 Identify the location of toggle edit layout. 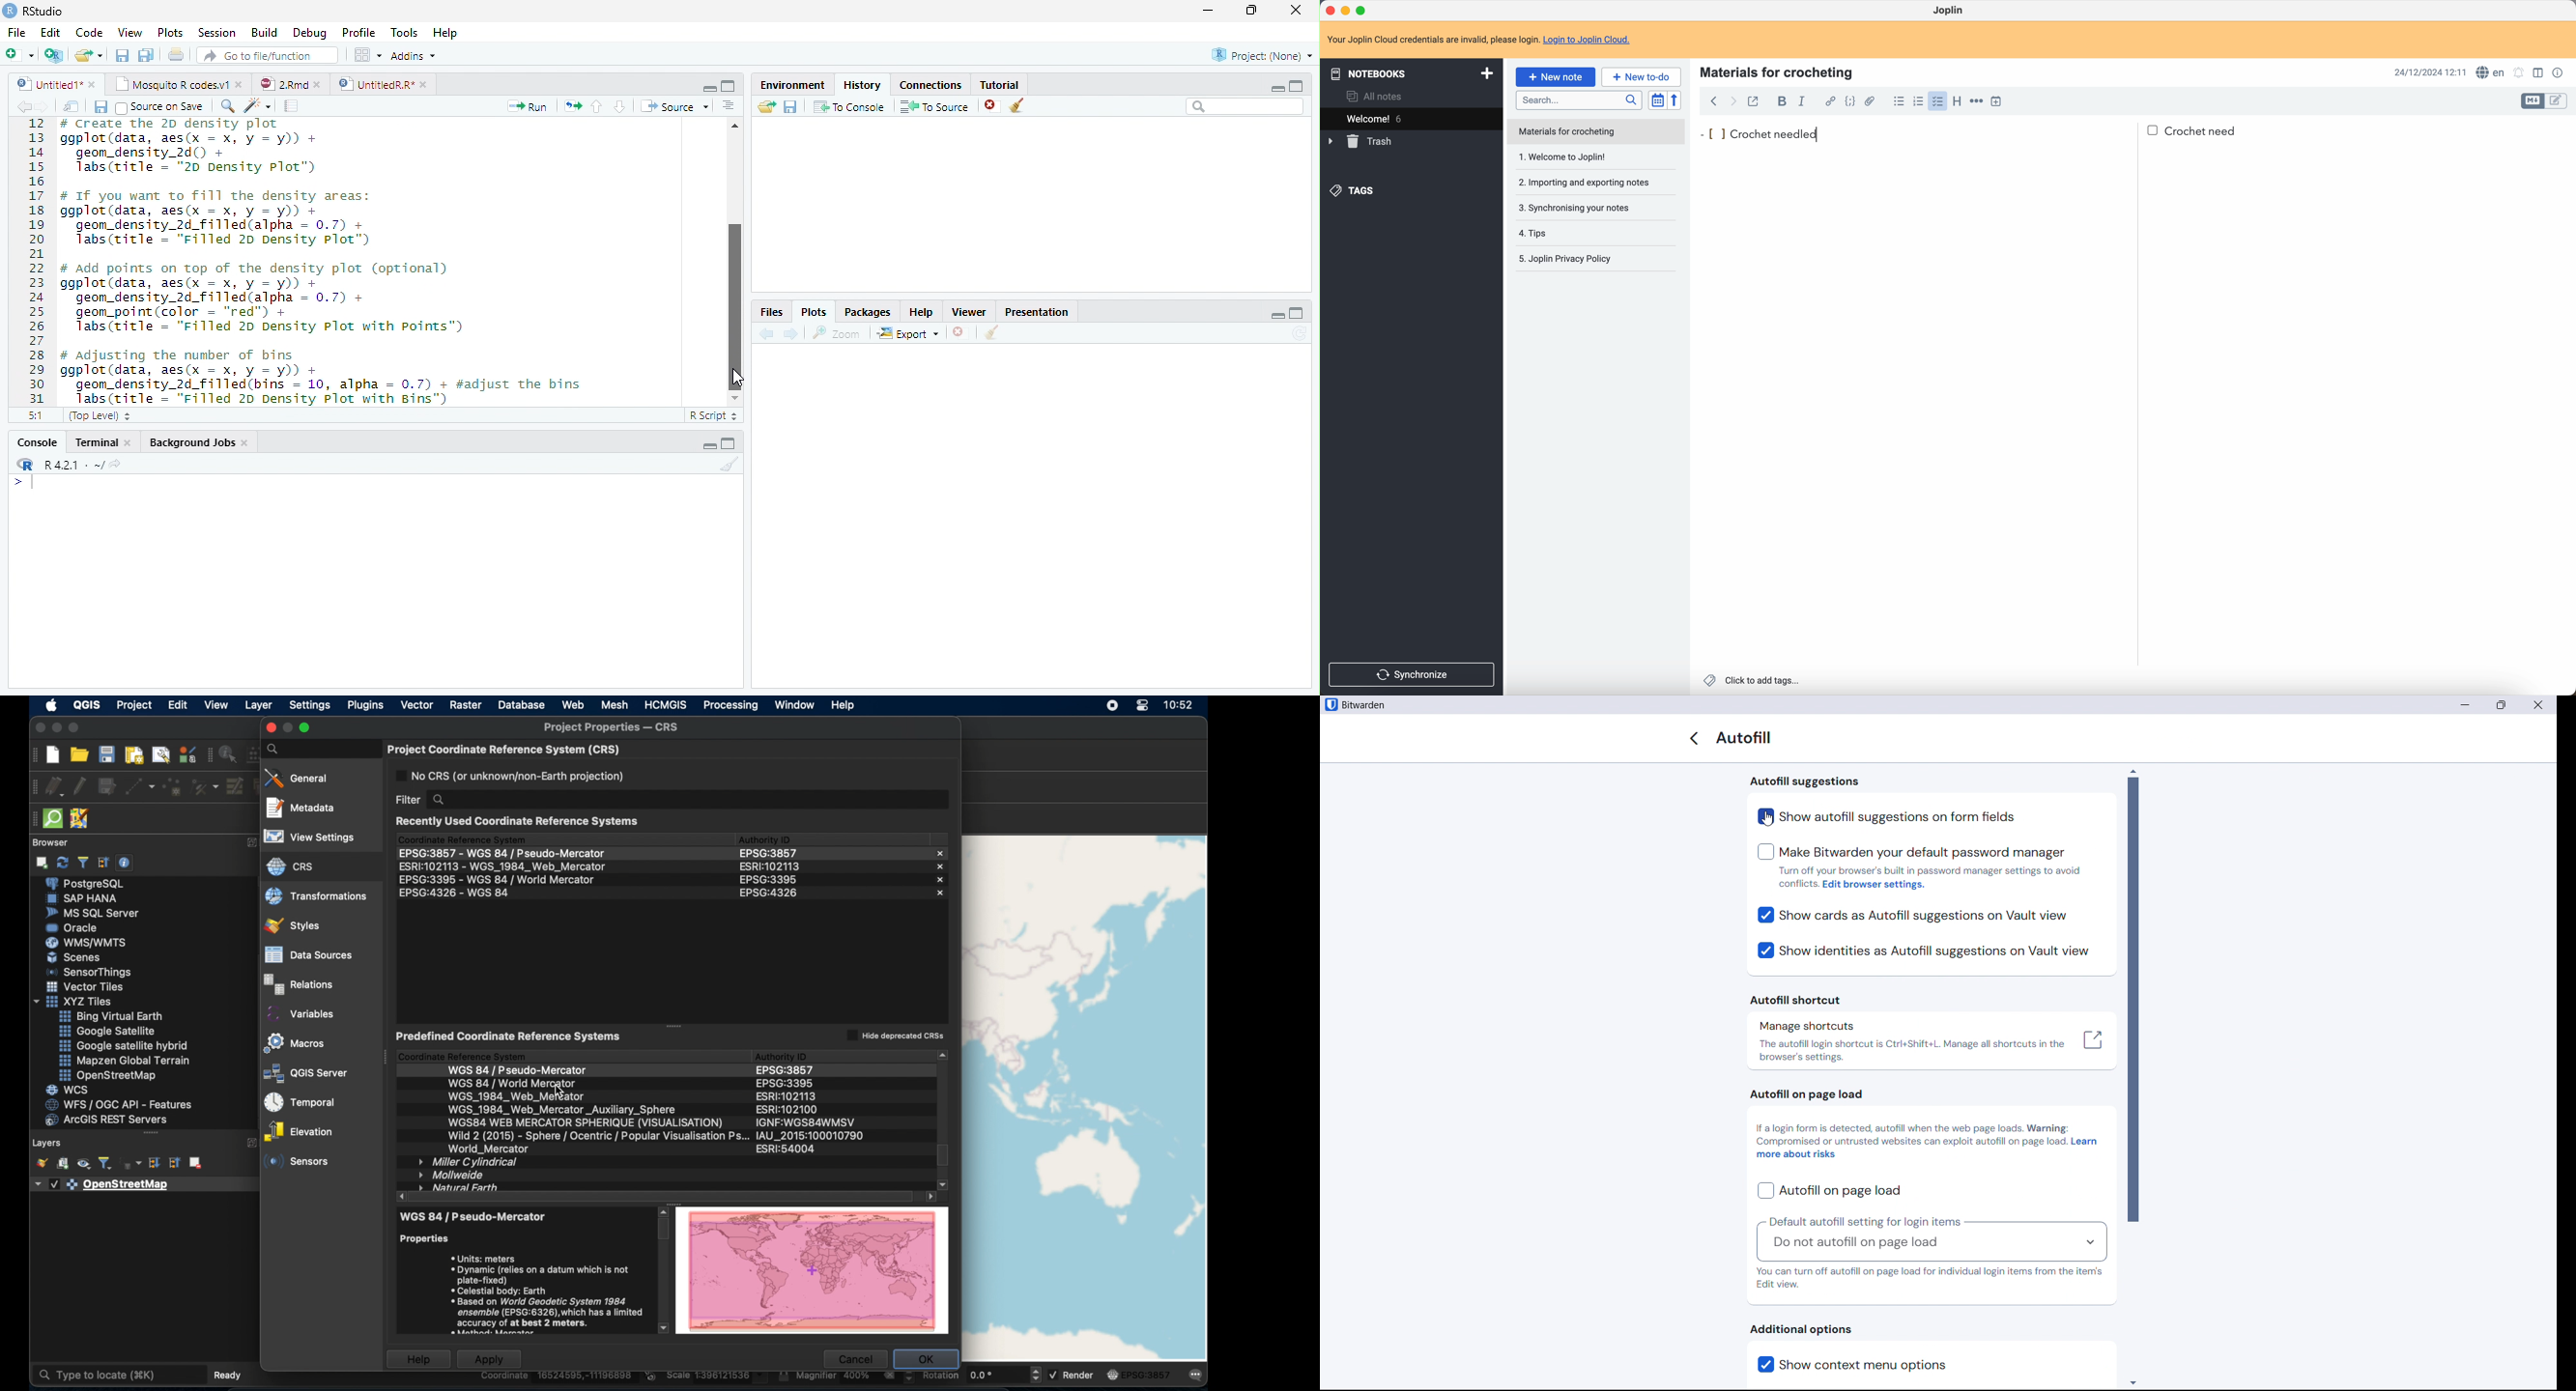
(2533, 101).